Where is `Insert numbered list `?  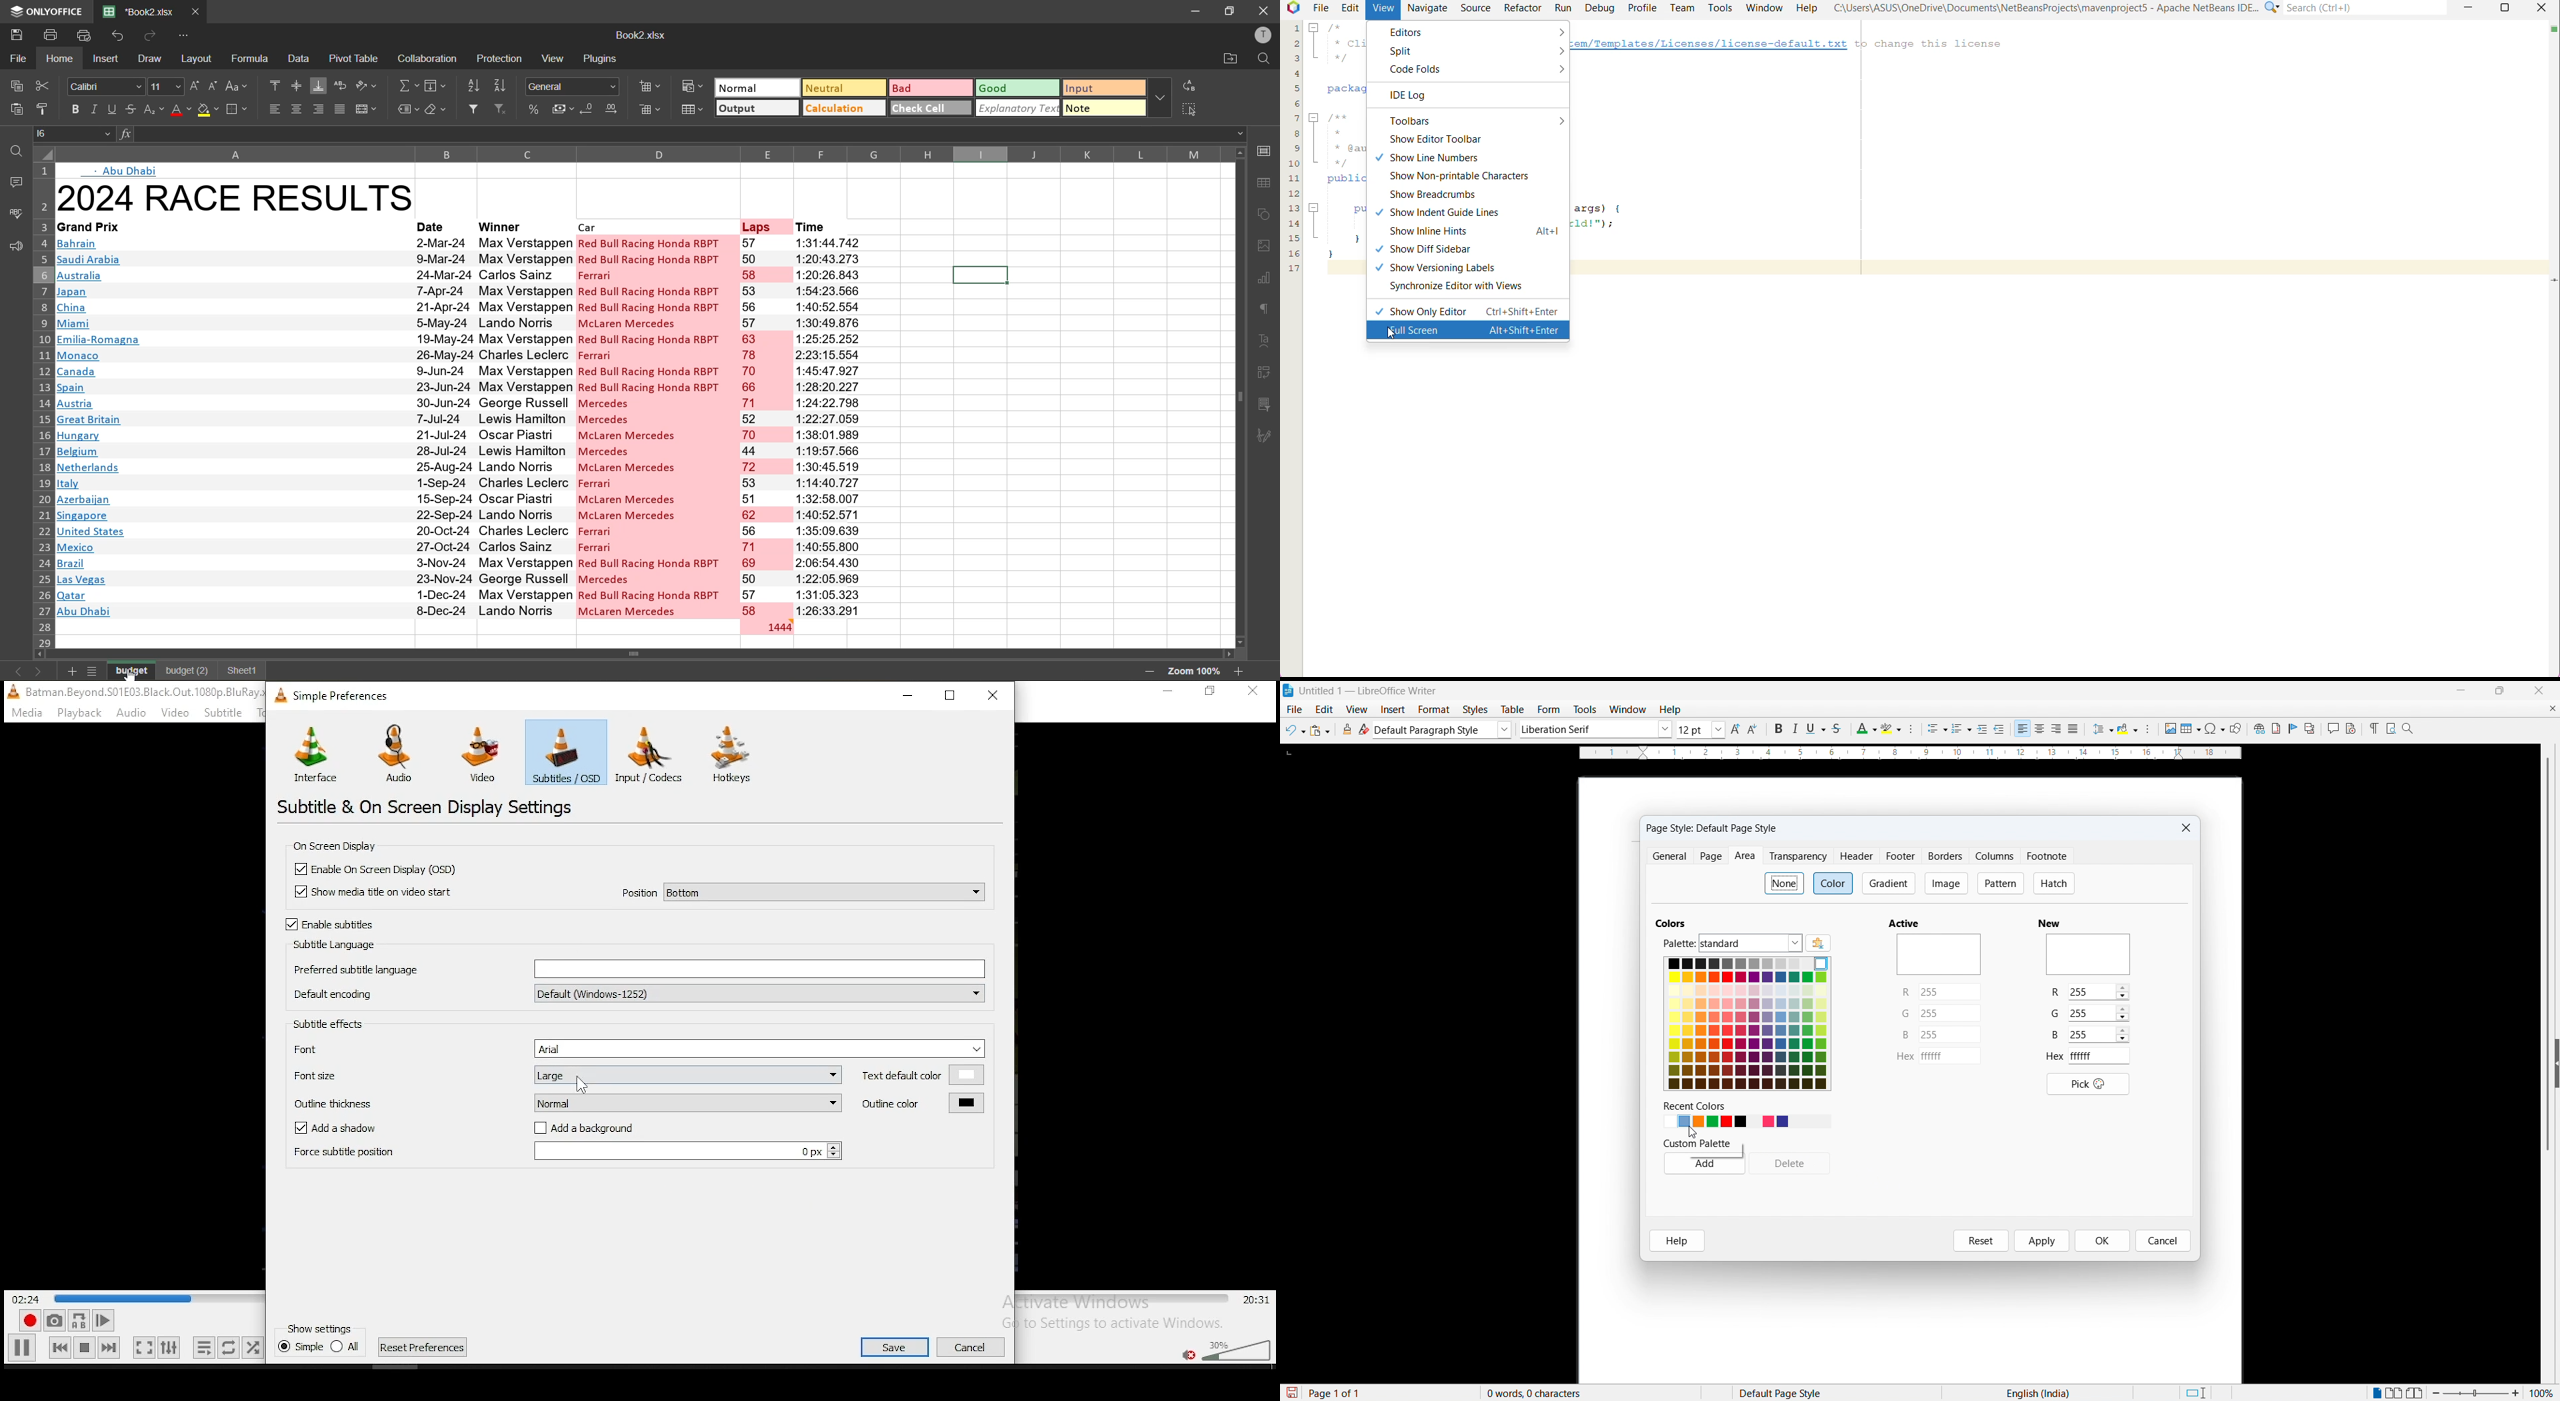 Insert numbered list  is located at coordinates (1961, 730).